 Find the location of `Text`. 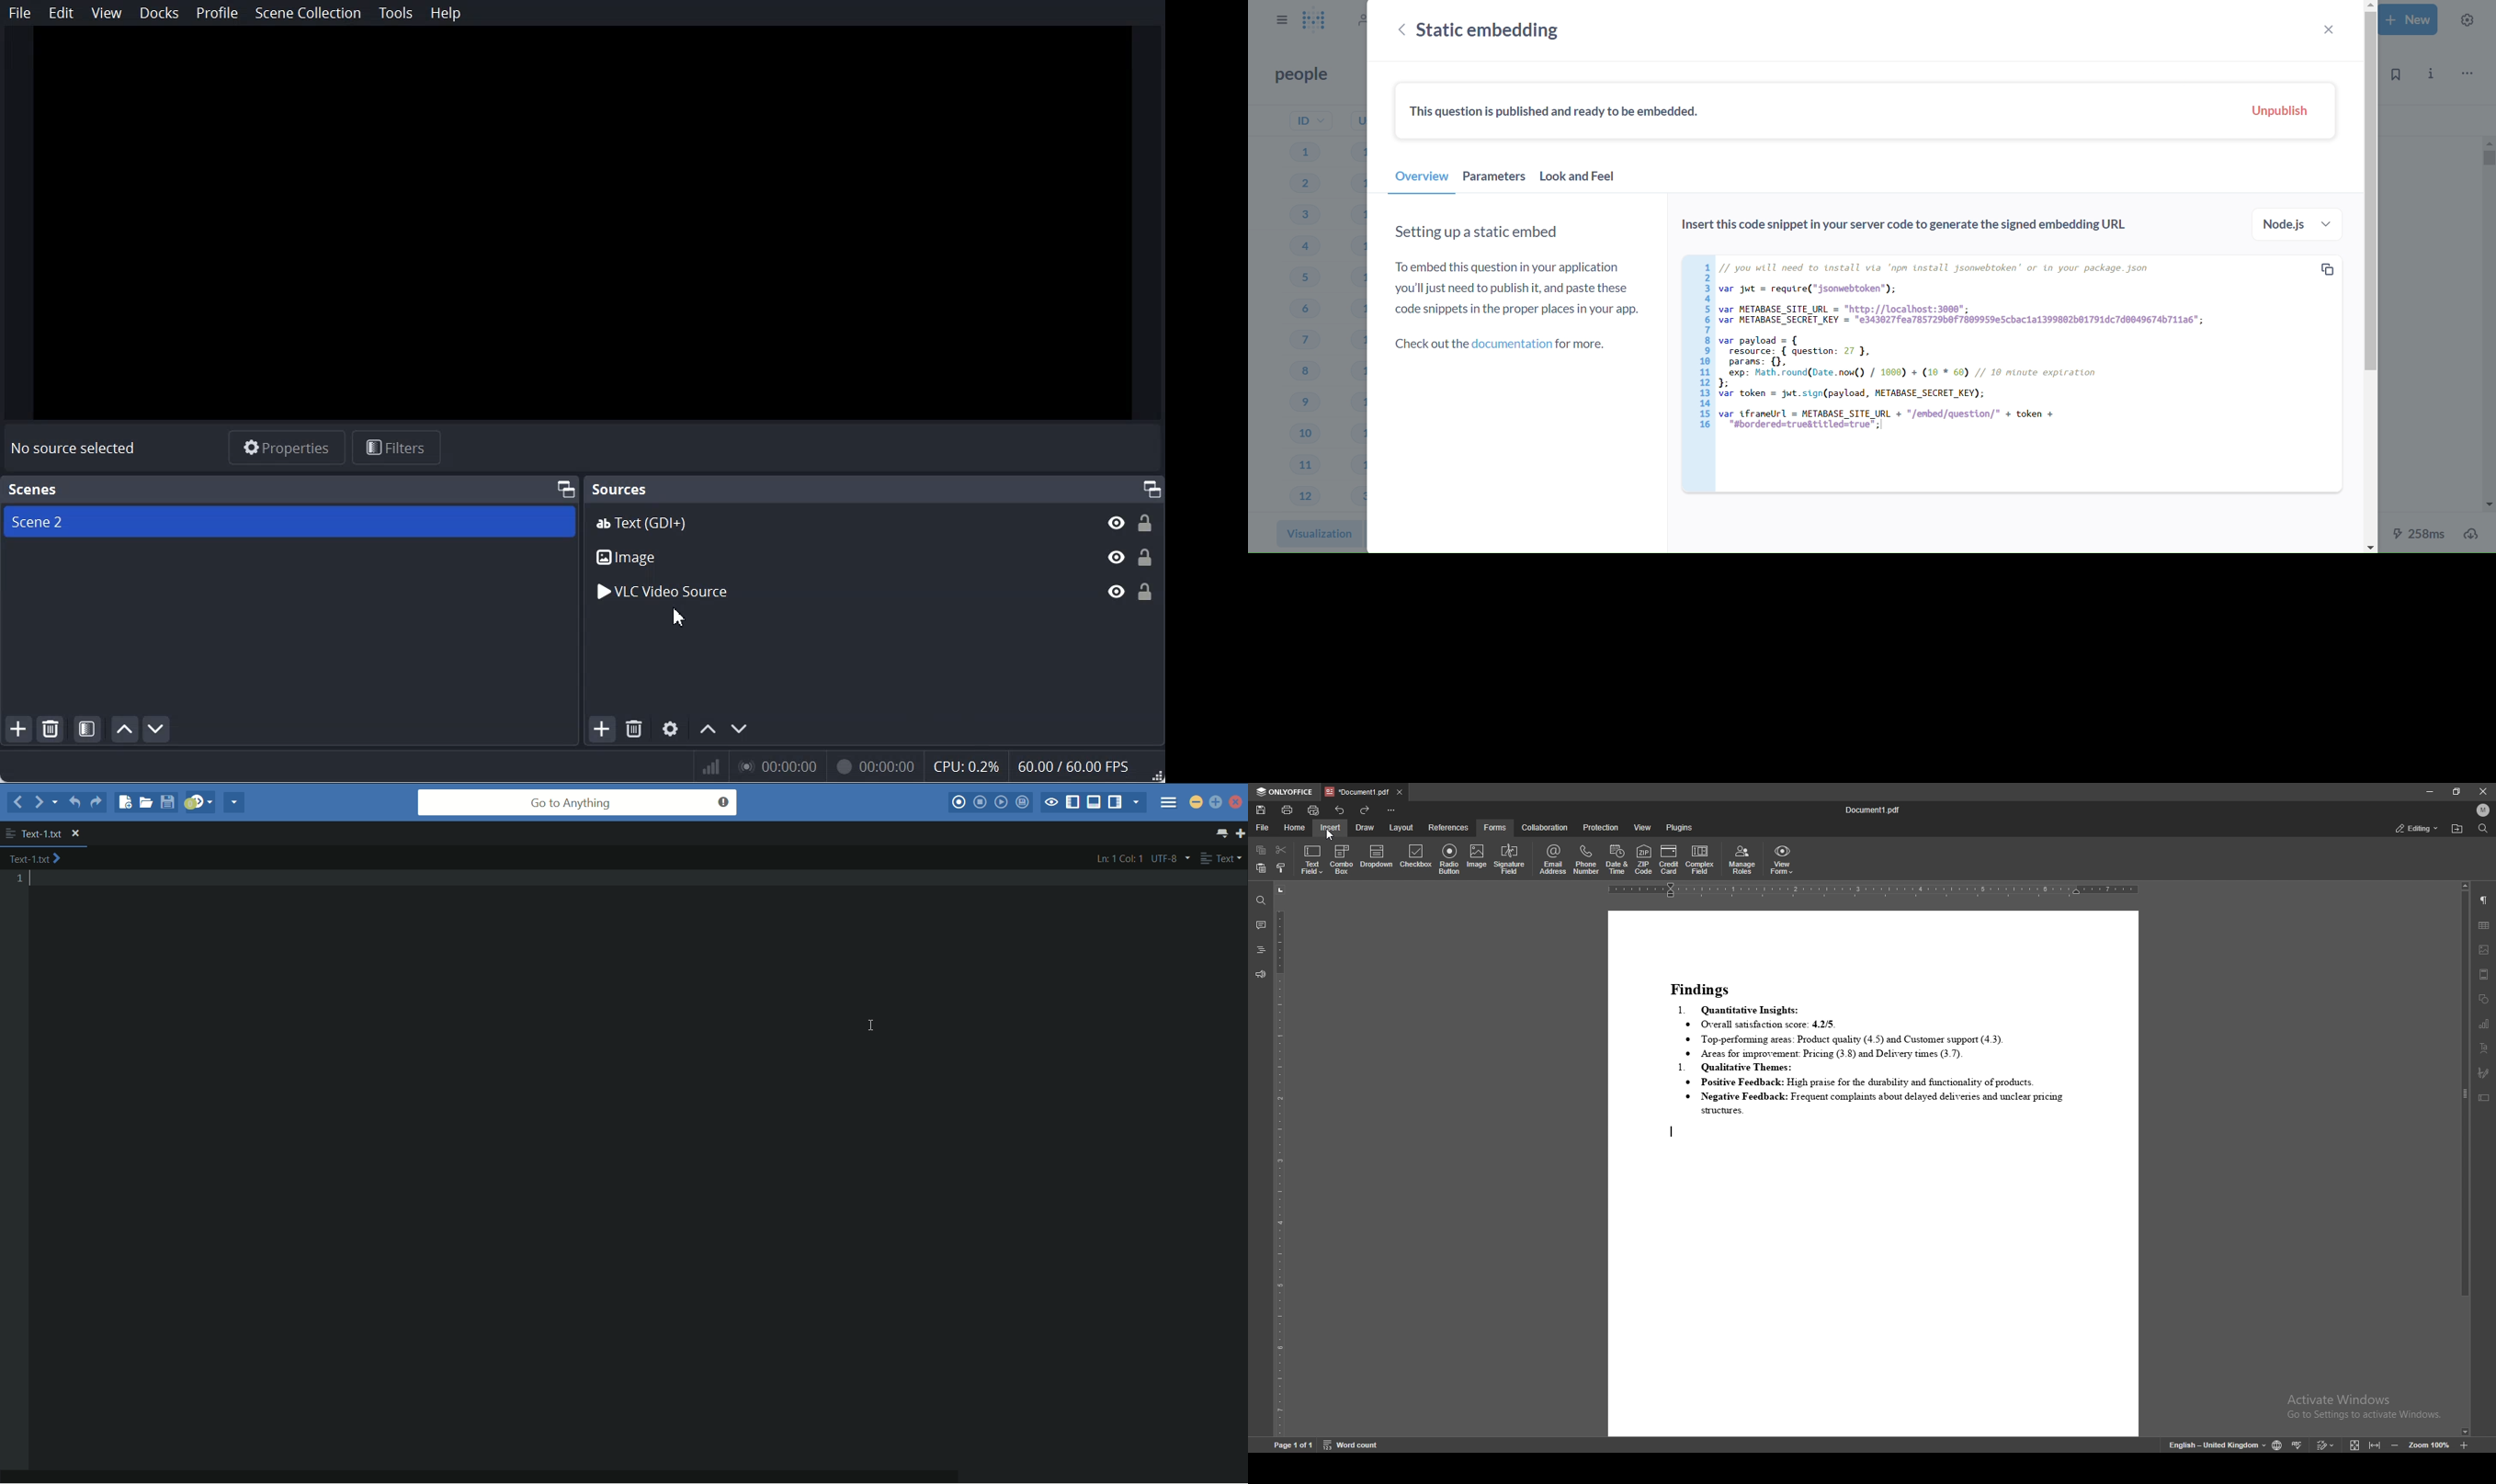

Text is located at coordinates (621, 490).